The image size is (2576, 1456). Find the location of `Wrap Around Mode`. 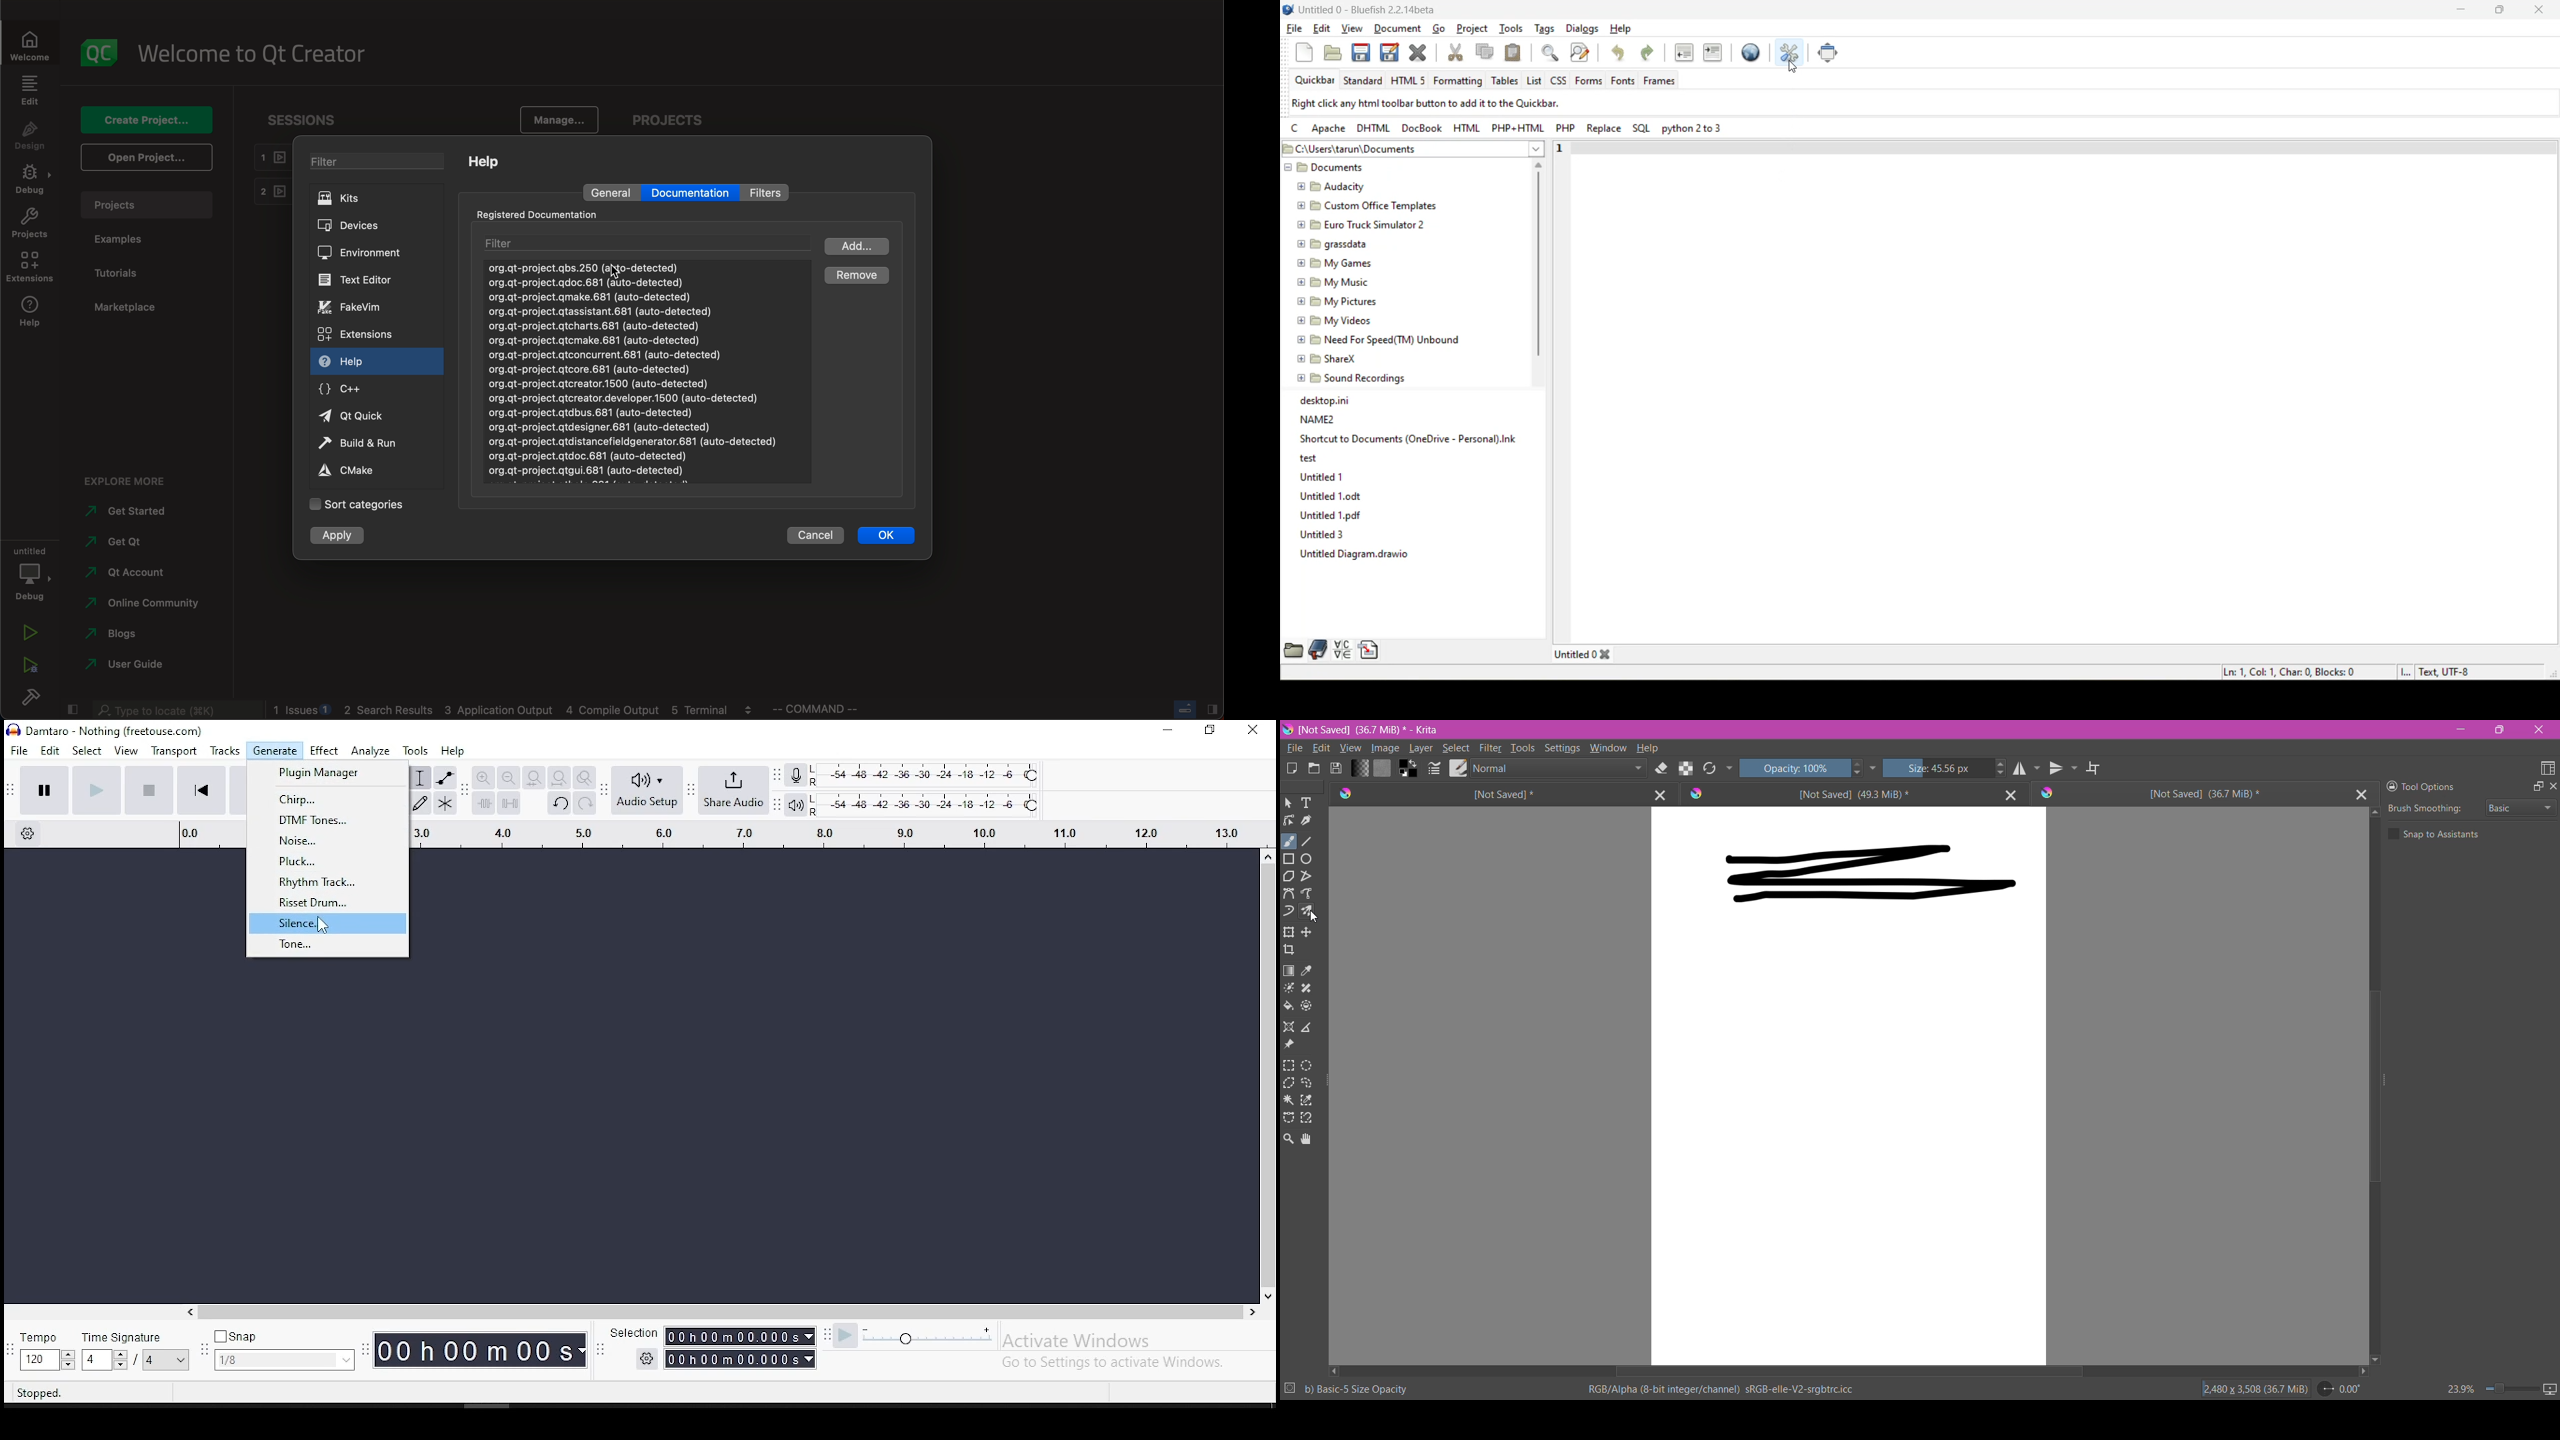

Wrap Around Mode is located at coordinates (2094, 769).